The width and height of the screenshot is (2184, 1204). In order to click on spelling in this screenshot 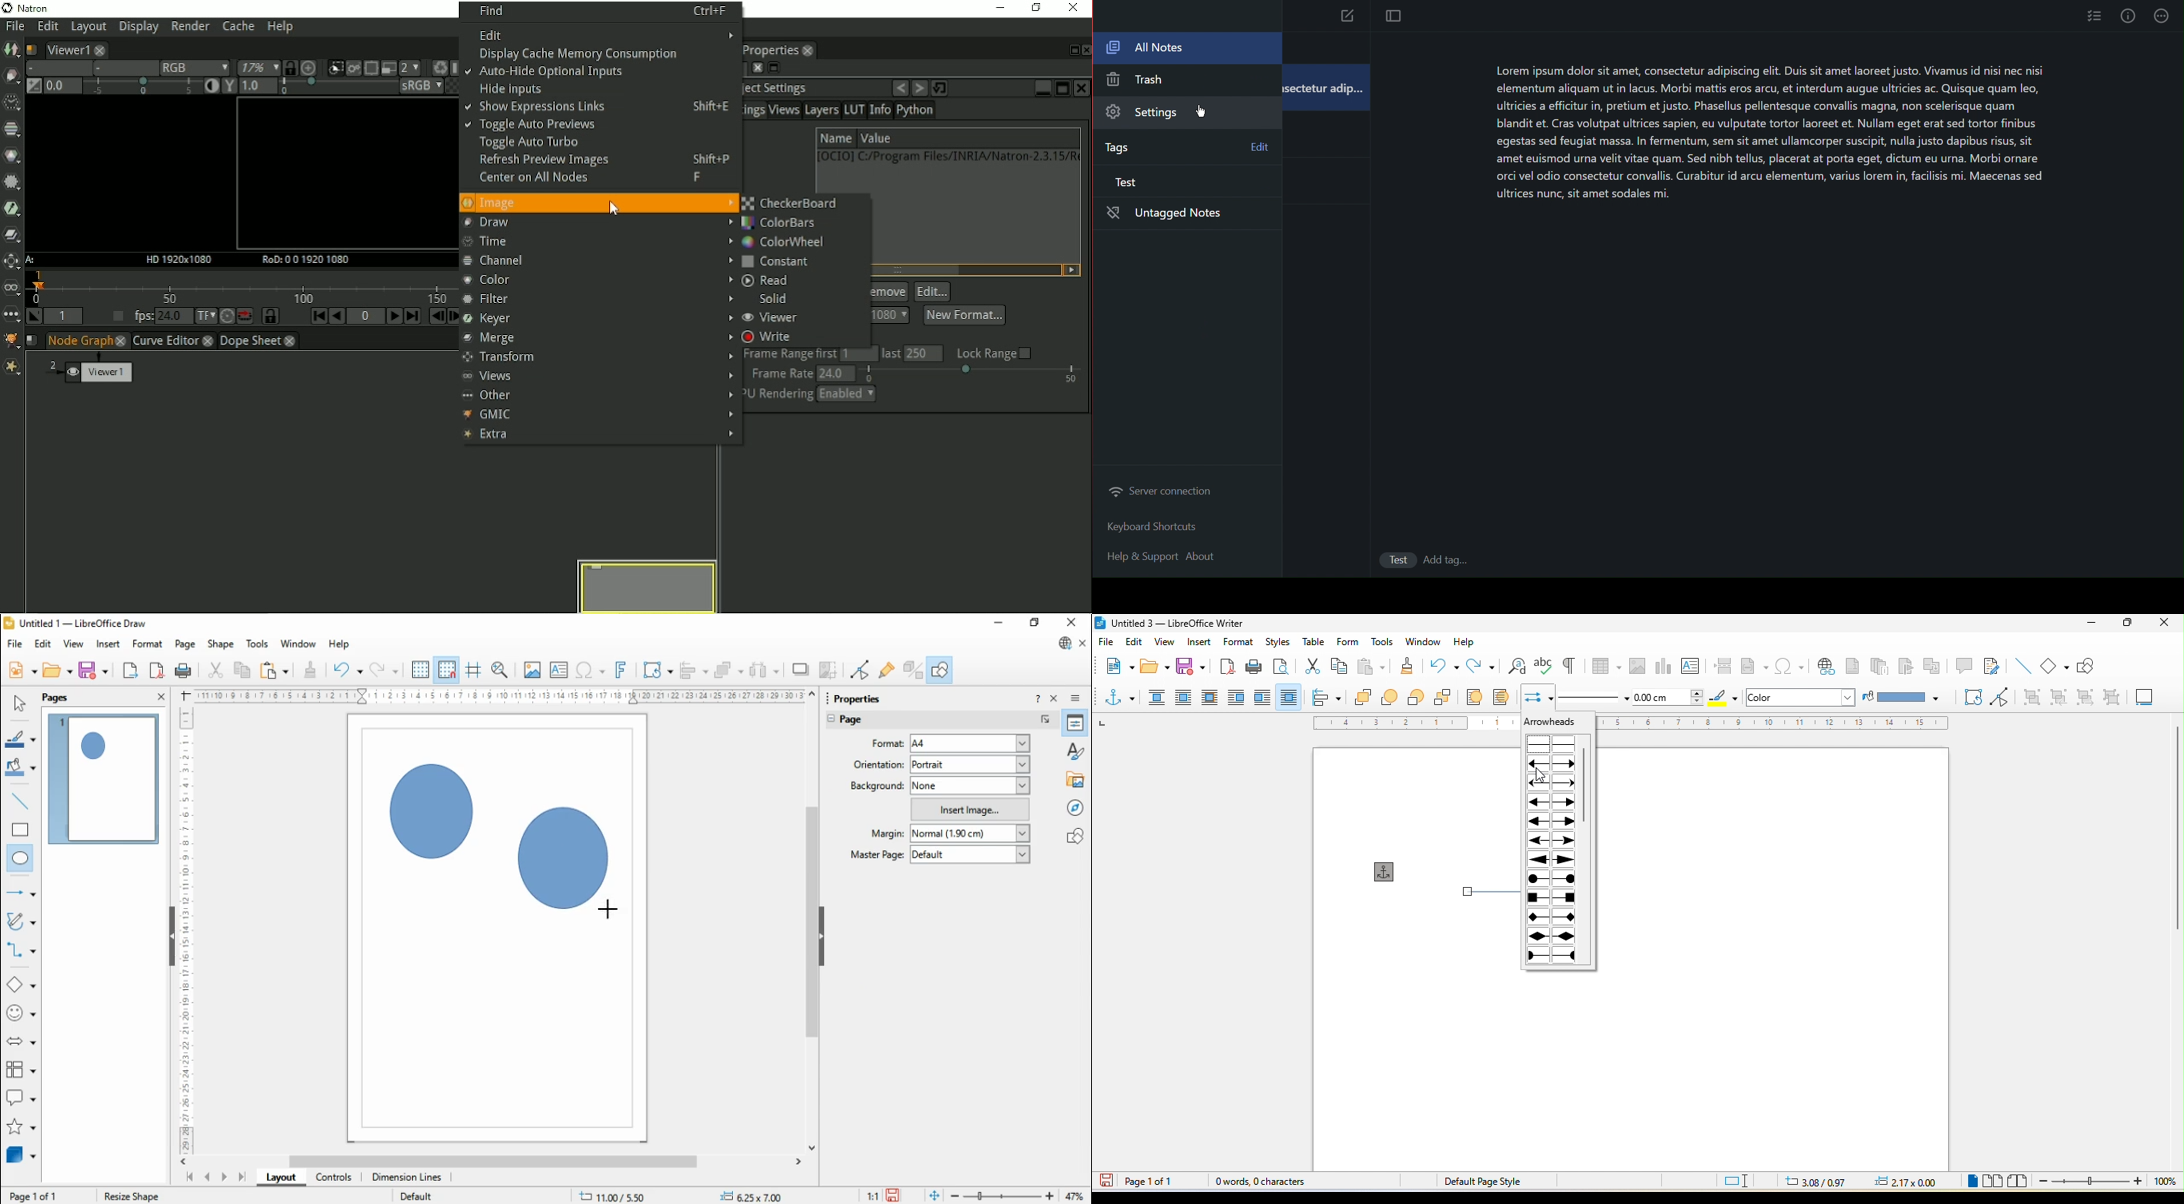, I will do `click(1543, 664)`.